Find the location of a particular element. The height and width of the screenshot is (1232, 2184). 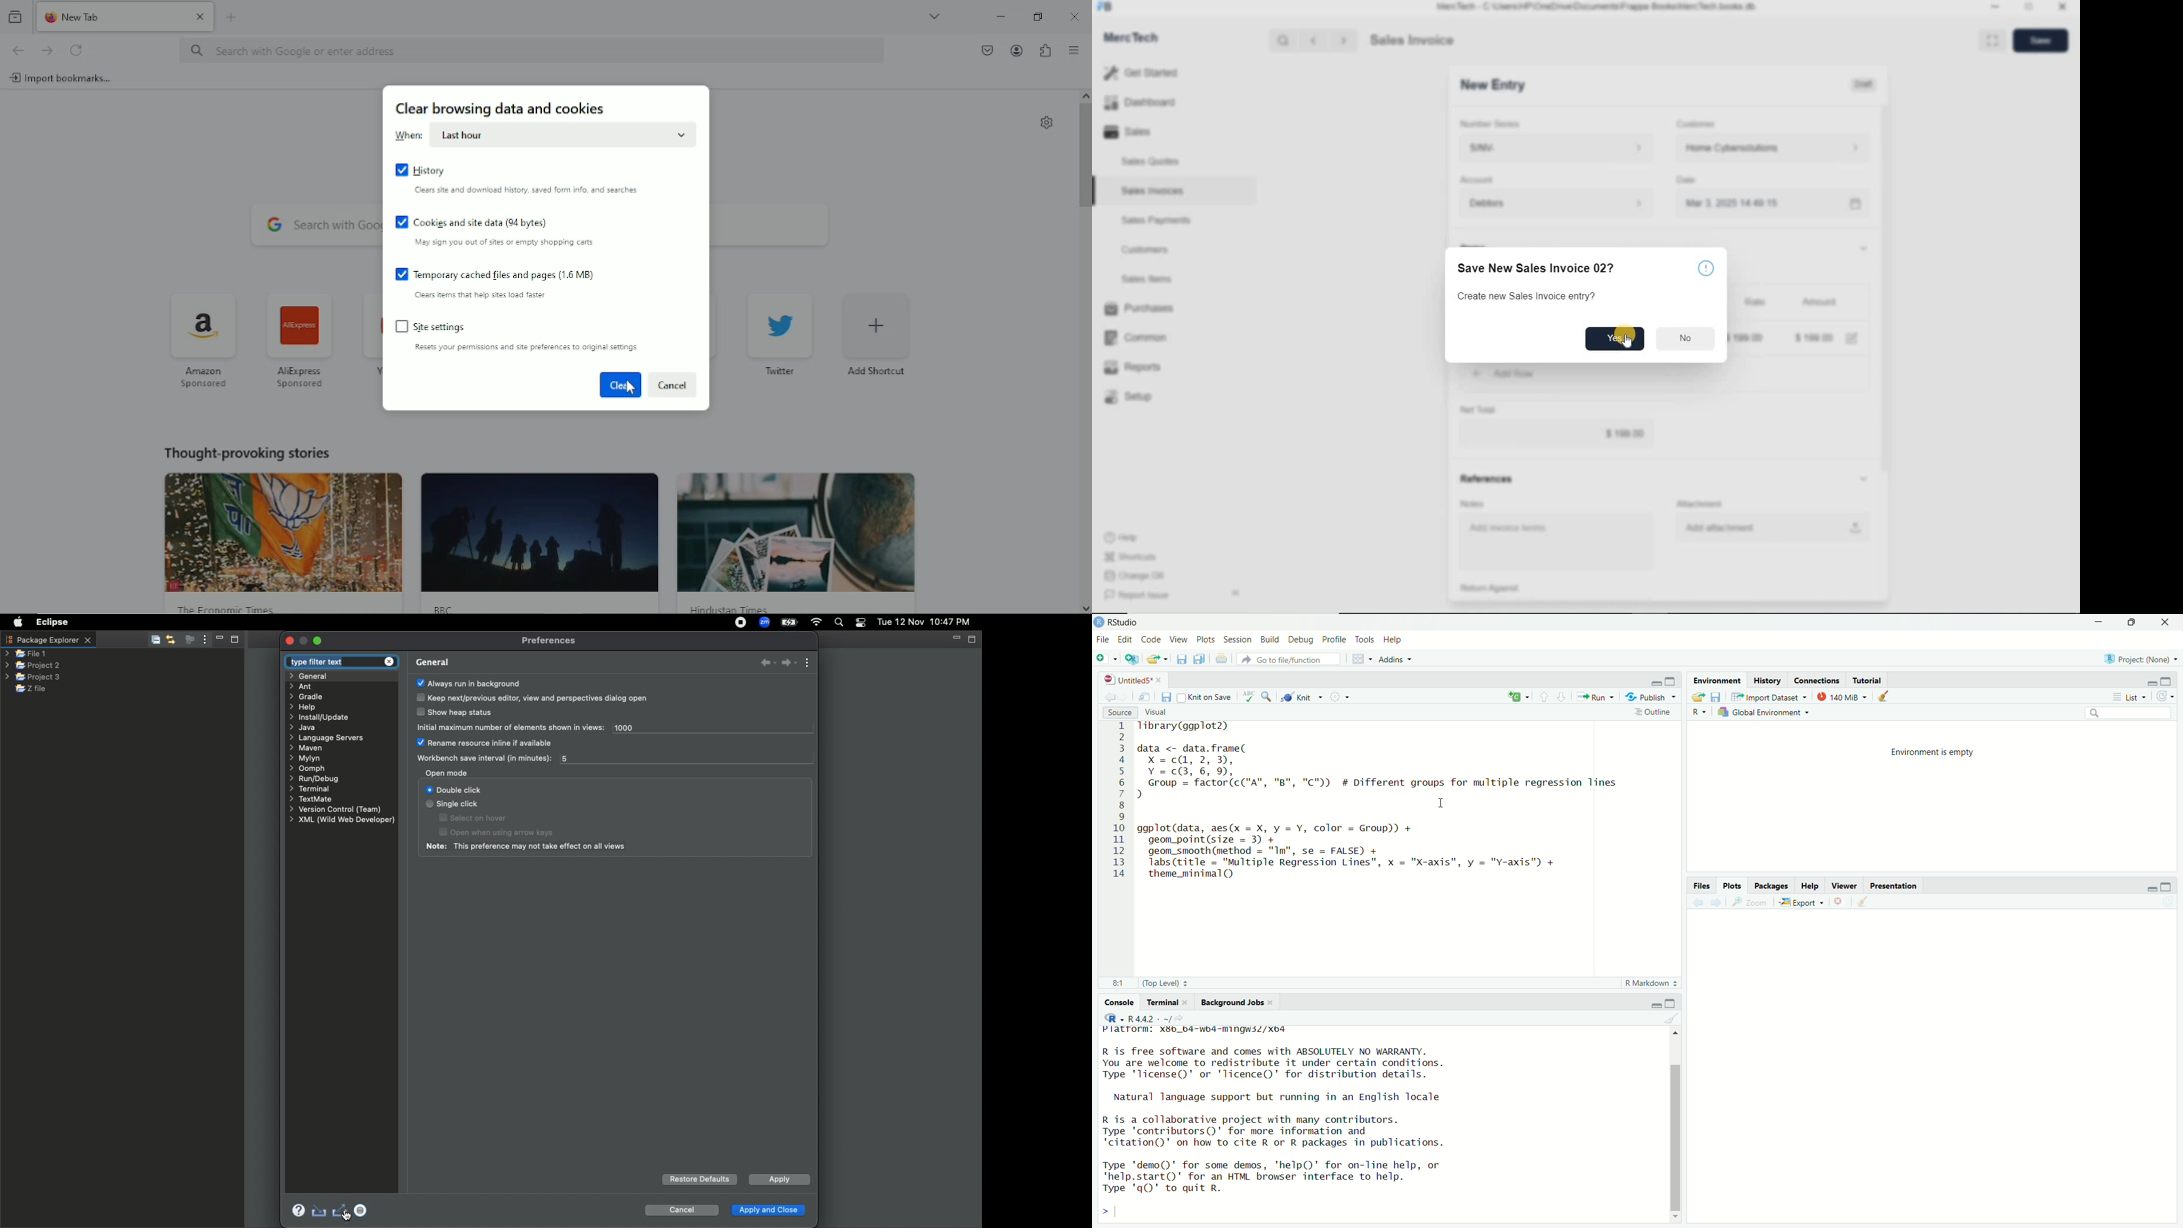

File is located at coordinates (1105, 640).